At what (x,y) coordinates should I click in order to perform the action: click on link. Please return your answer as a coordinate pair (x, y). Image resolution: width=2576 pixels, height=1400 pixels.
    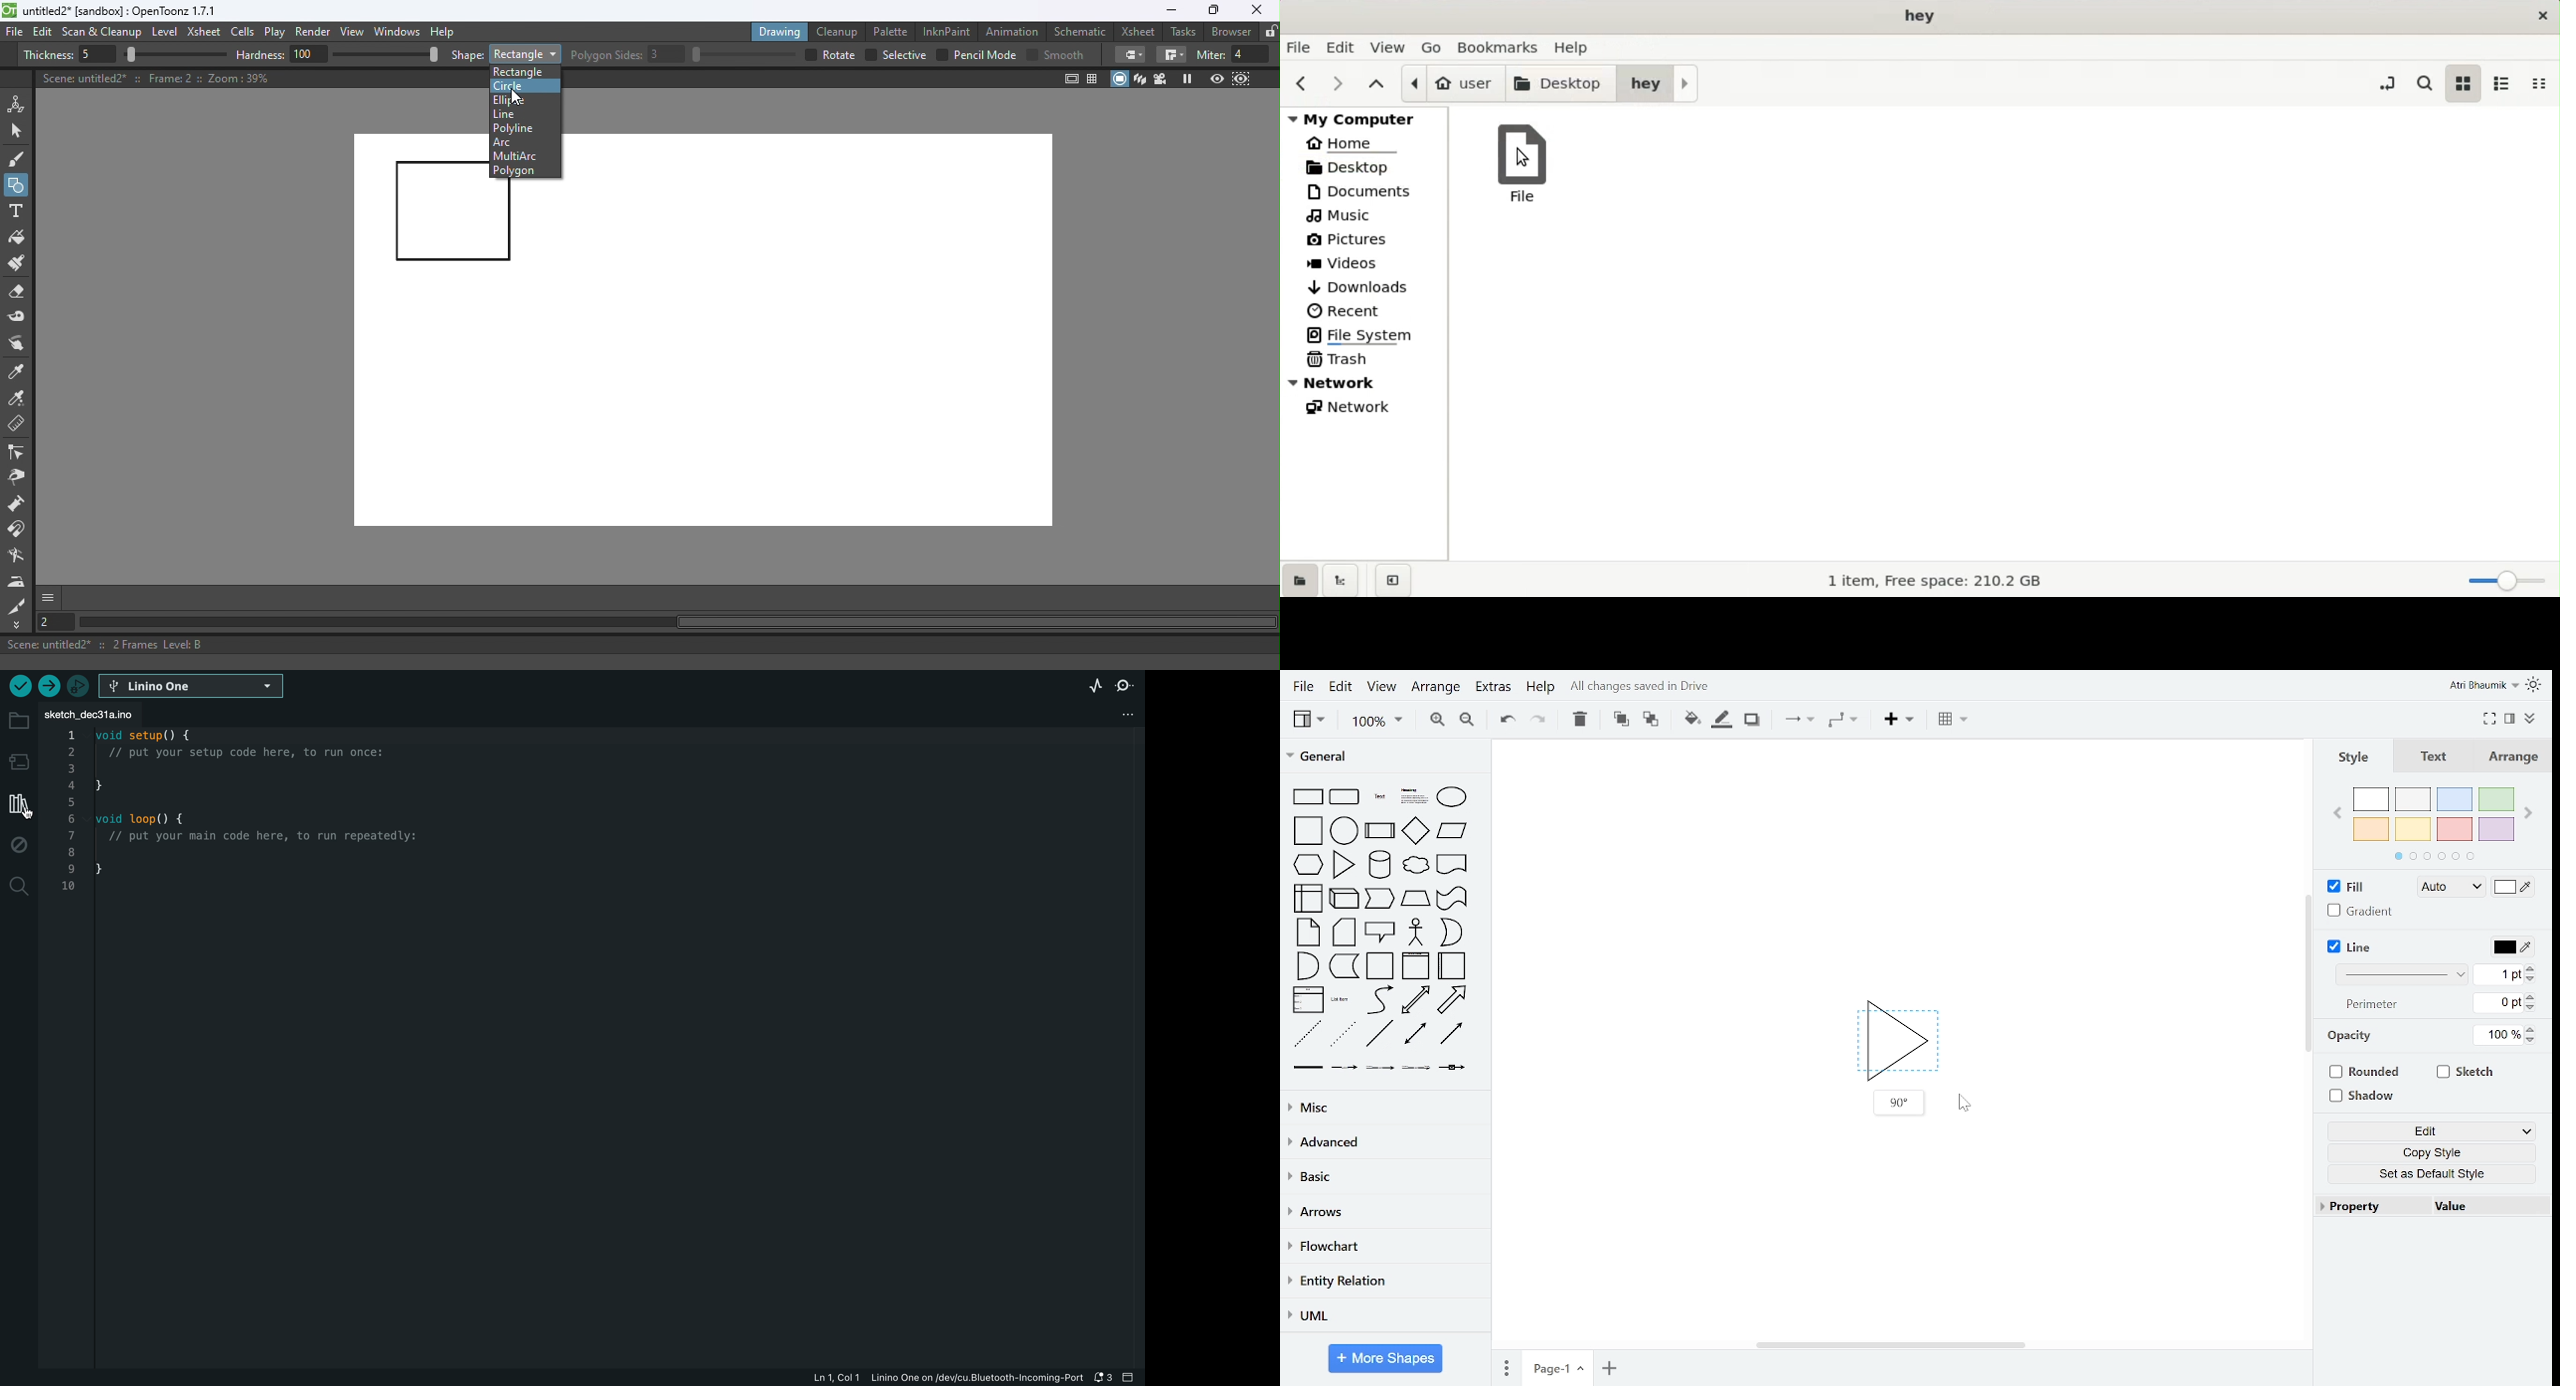
    Looking at the image, I should click on (1307, 1070).